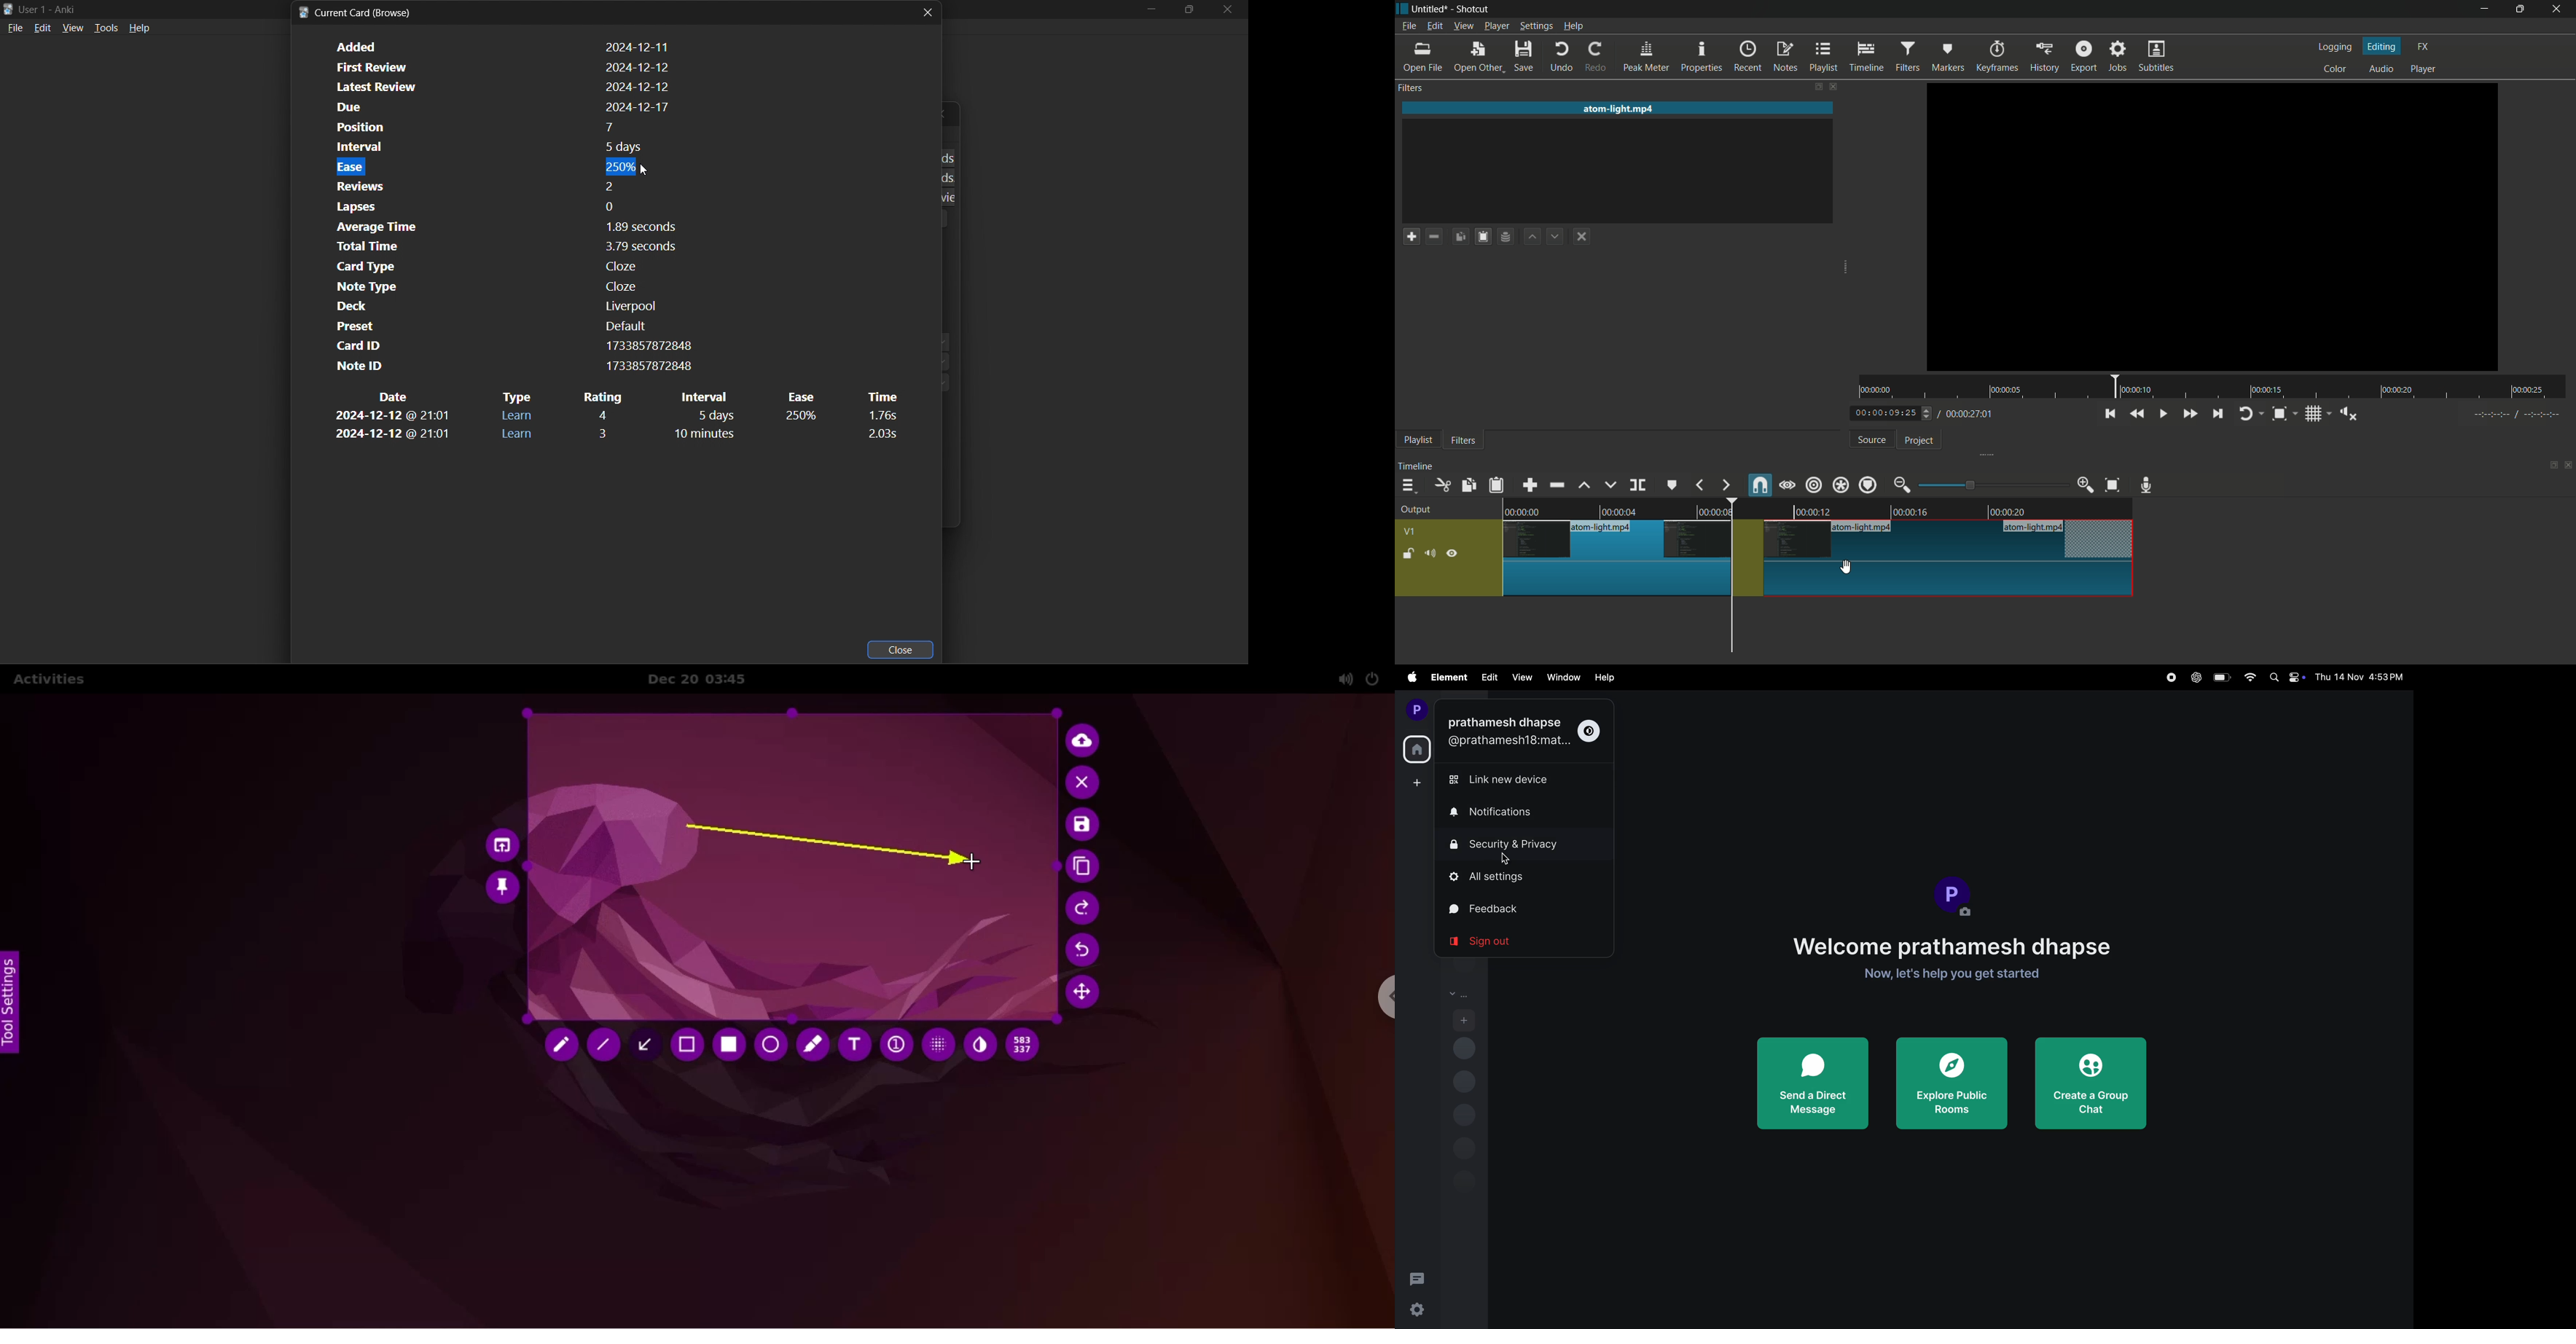  Describe the element at coordinates (105, 29) in the screenshot. I see `tools` at that location.